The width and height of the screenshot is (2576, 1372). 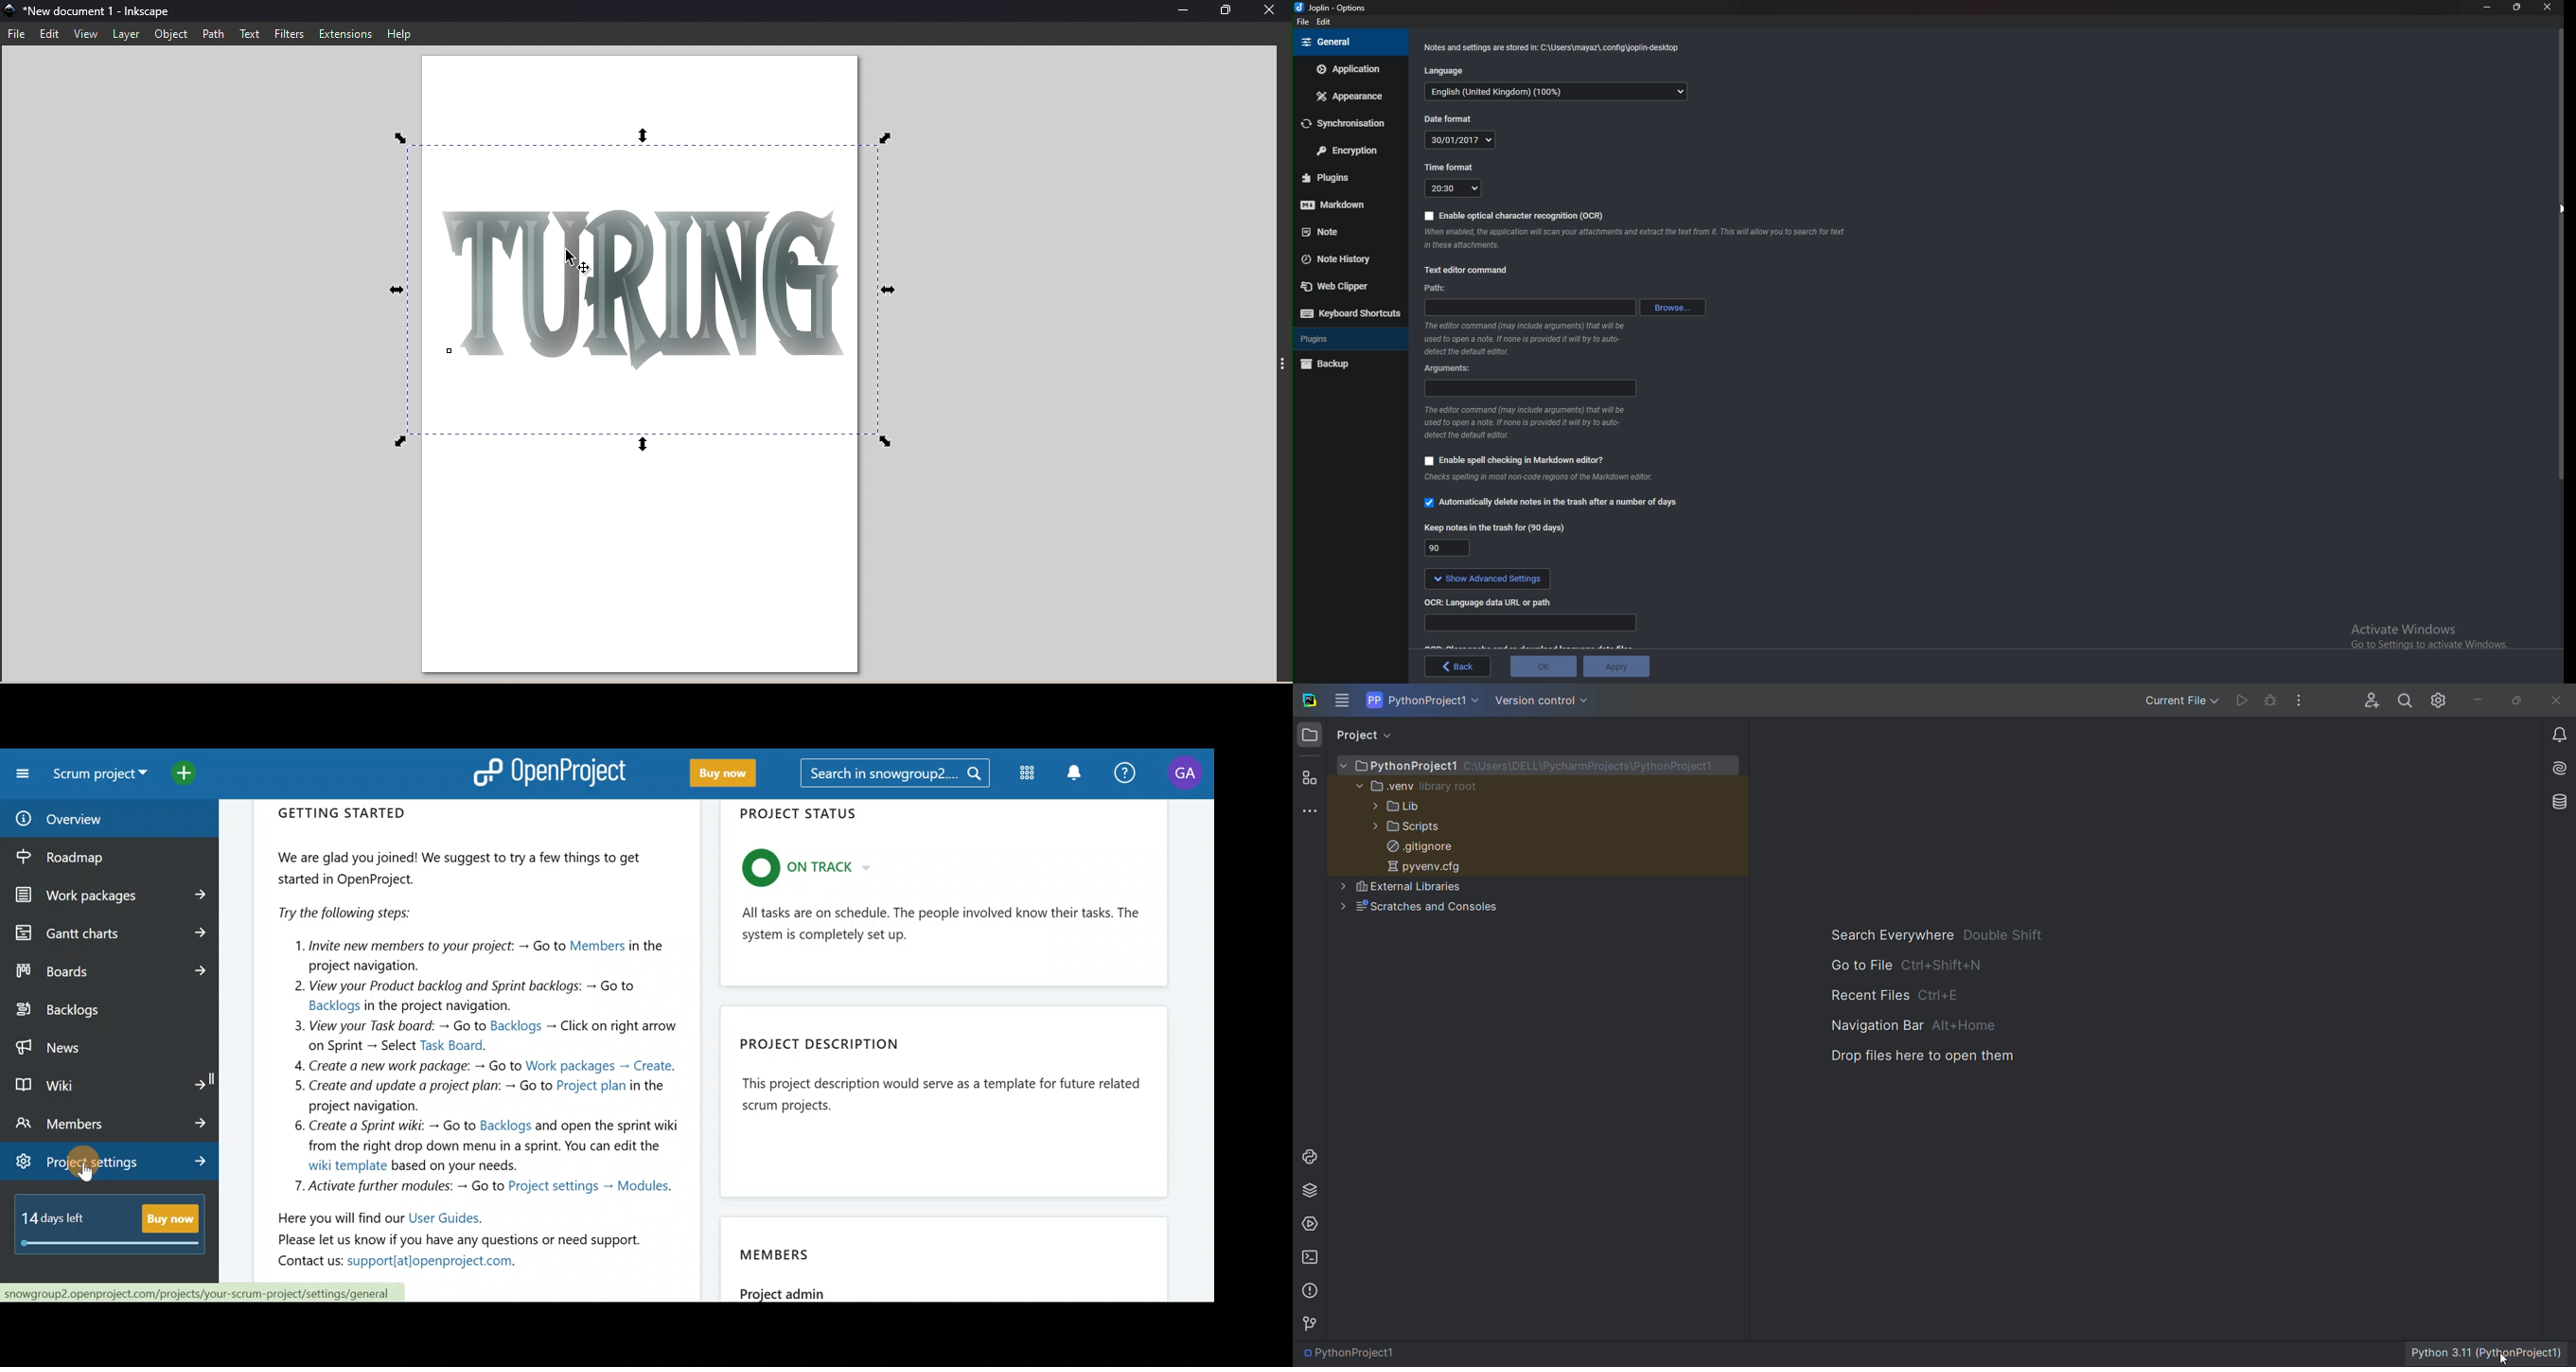 I want to click on general, so click(x=1349, y=42).